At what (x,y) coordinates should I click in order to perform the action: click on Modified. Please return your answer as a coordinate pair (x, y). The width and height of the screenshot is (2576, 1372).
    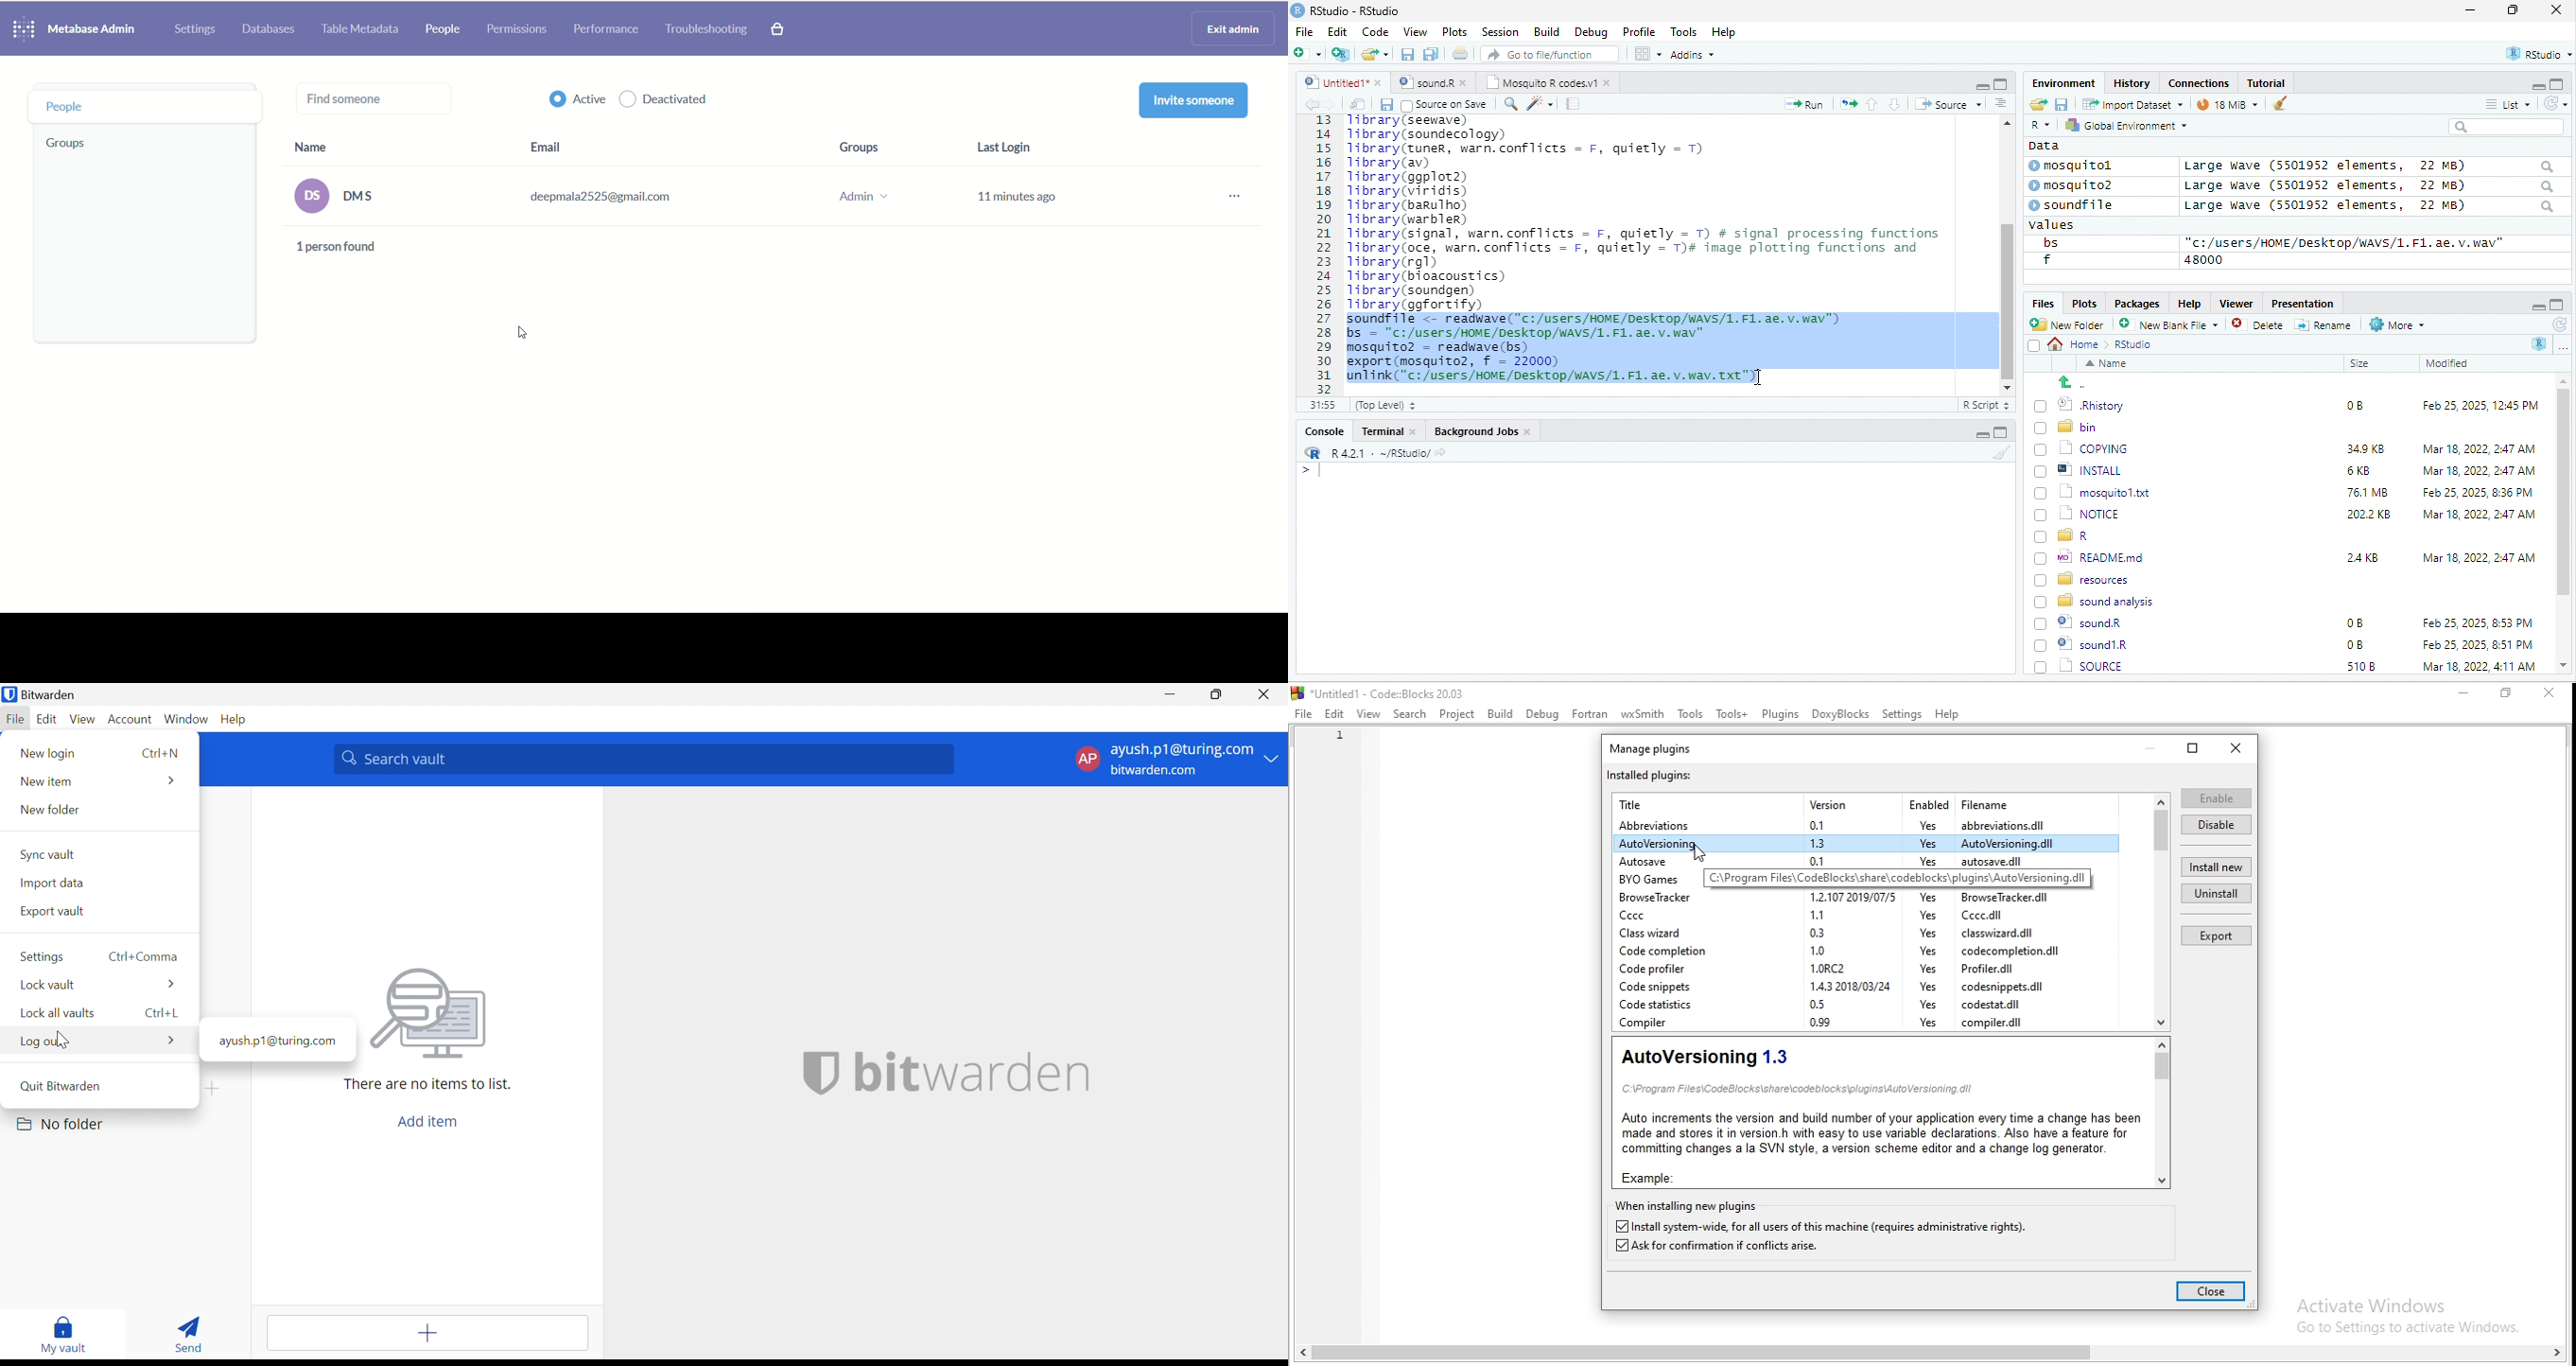
    Looking at the image, I should click on (2448, 363).